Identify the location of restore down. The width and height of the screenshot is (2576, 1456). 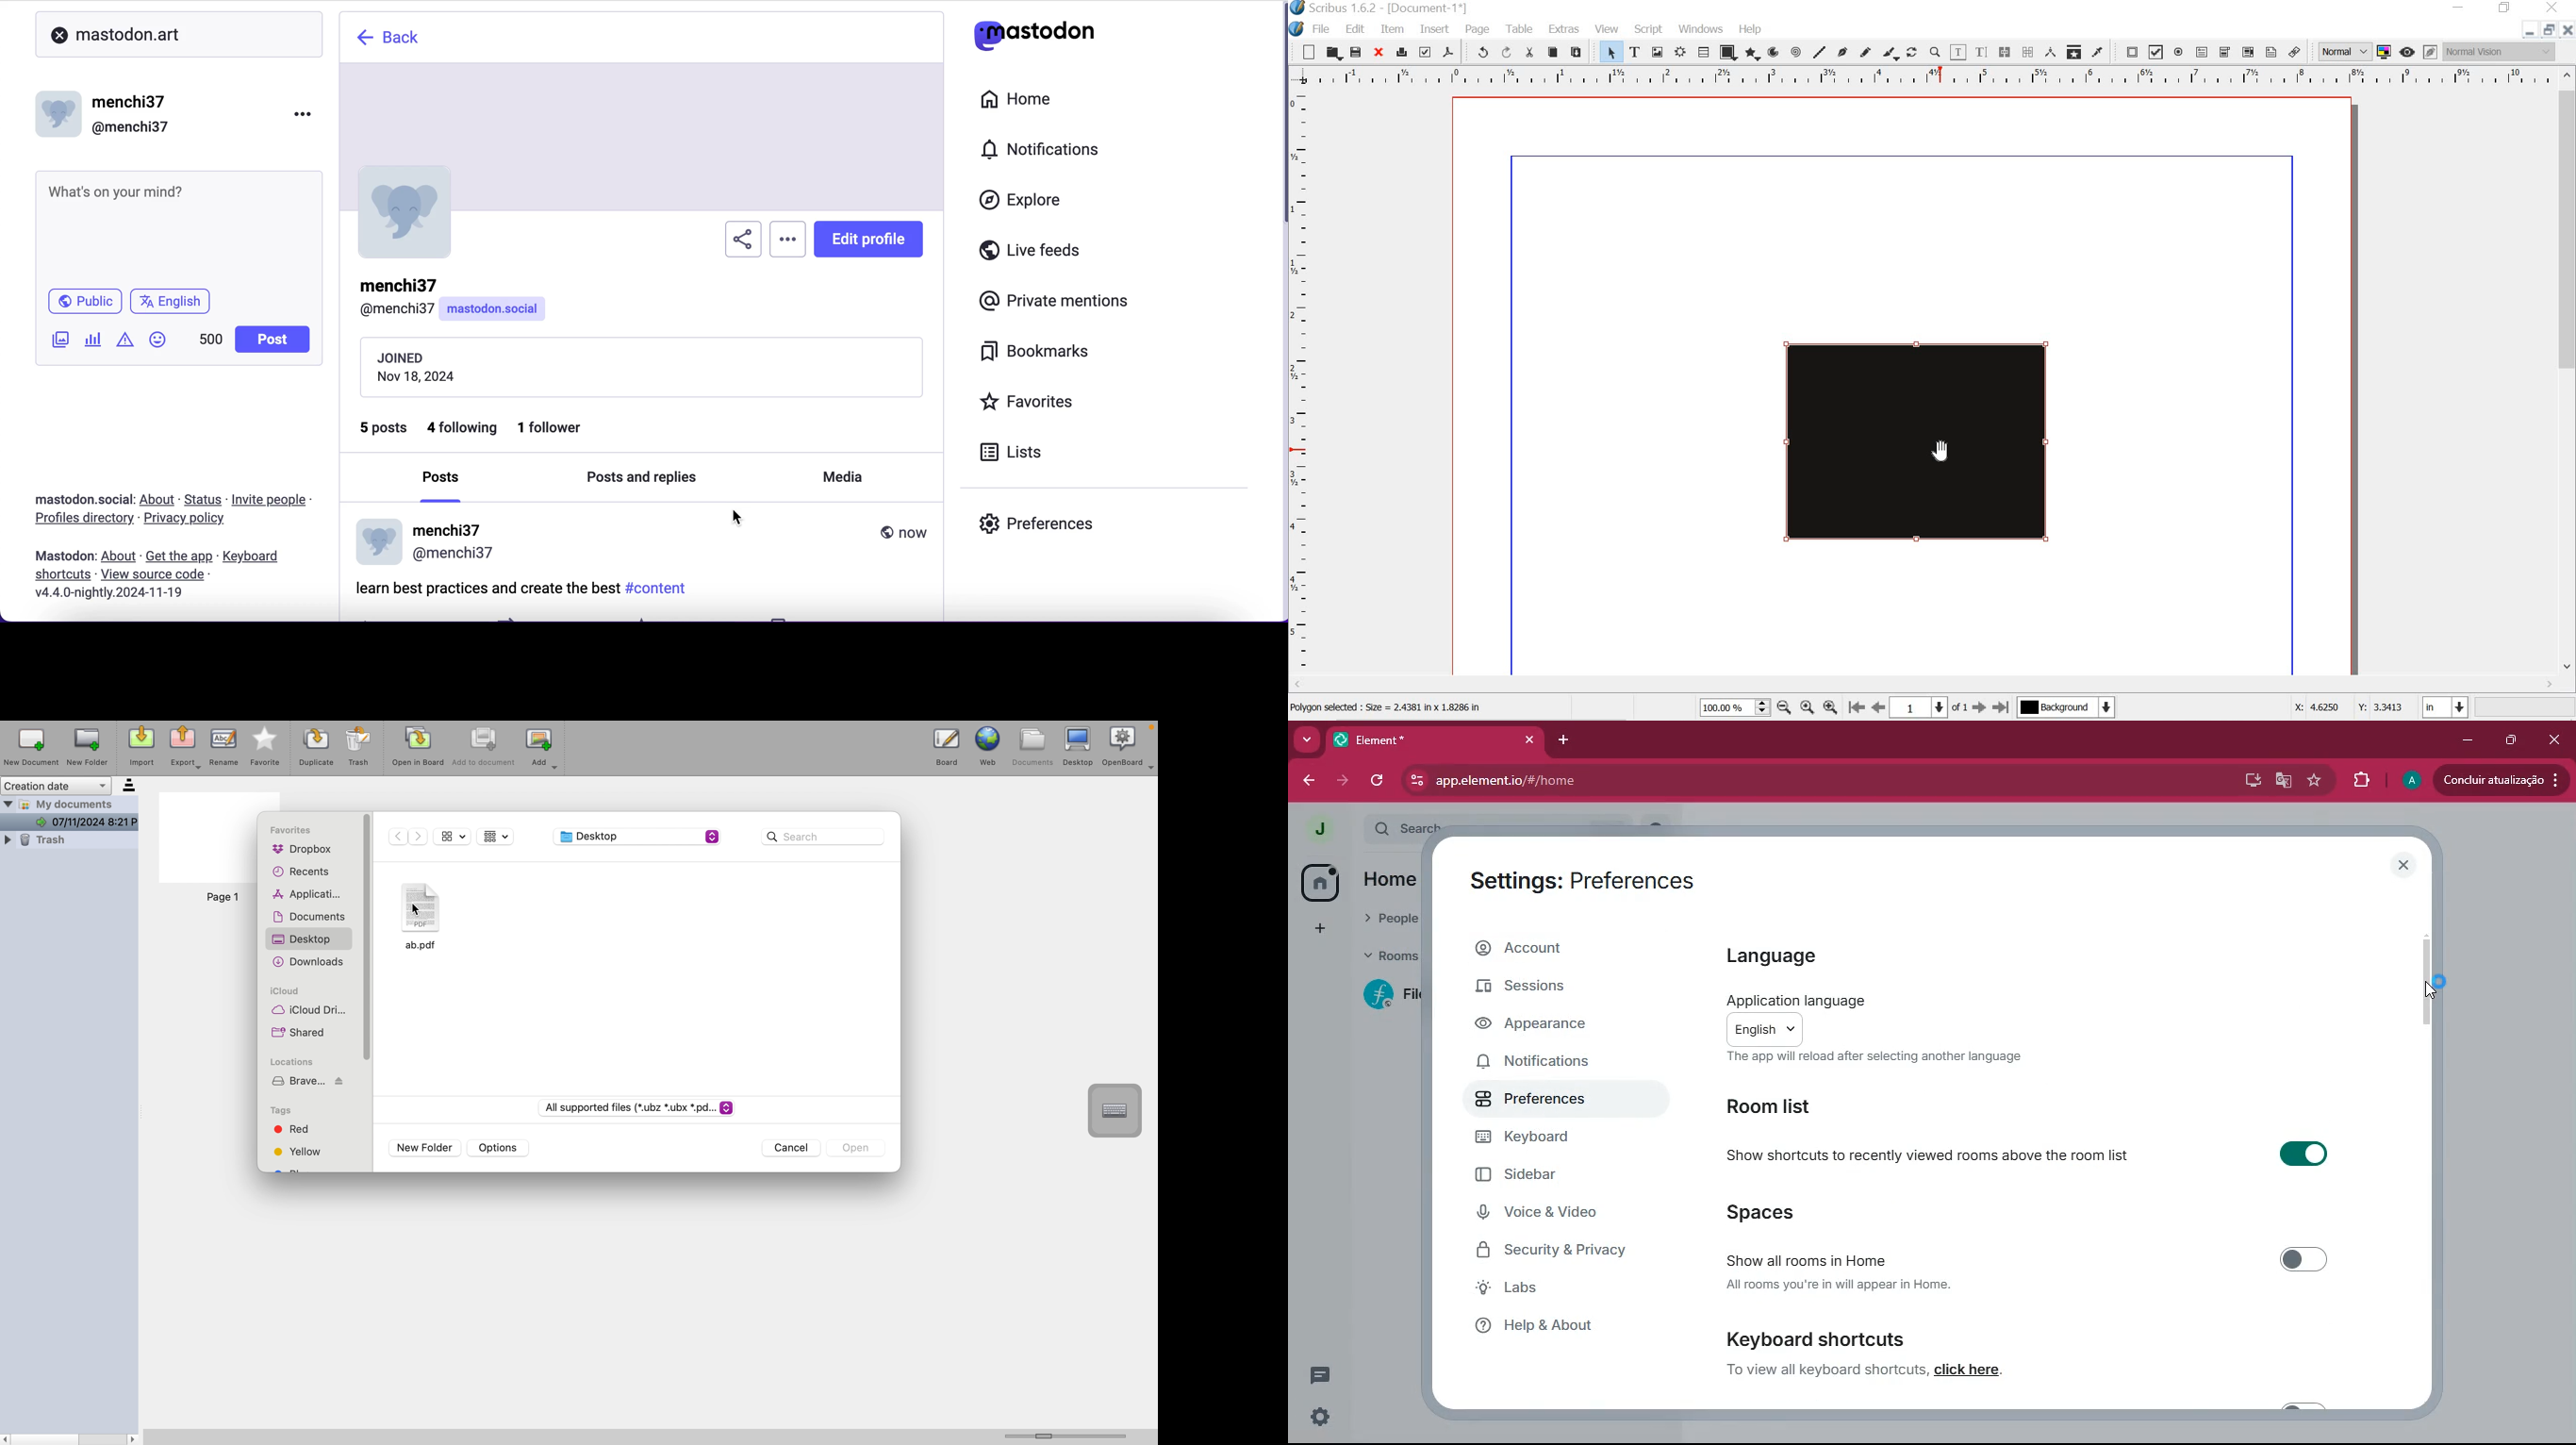
(2506, 8).